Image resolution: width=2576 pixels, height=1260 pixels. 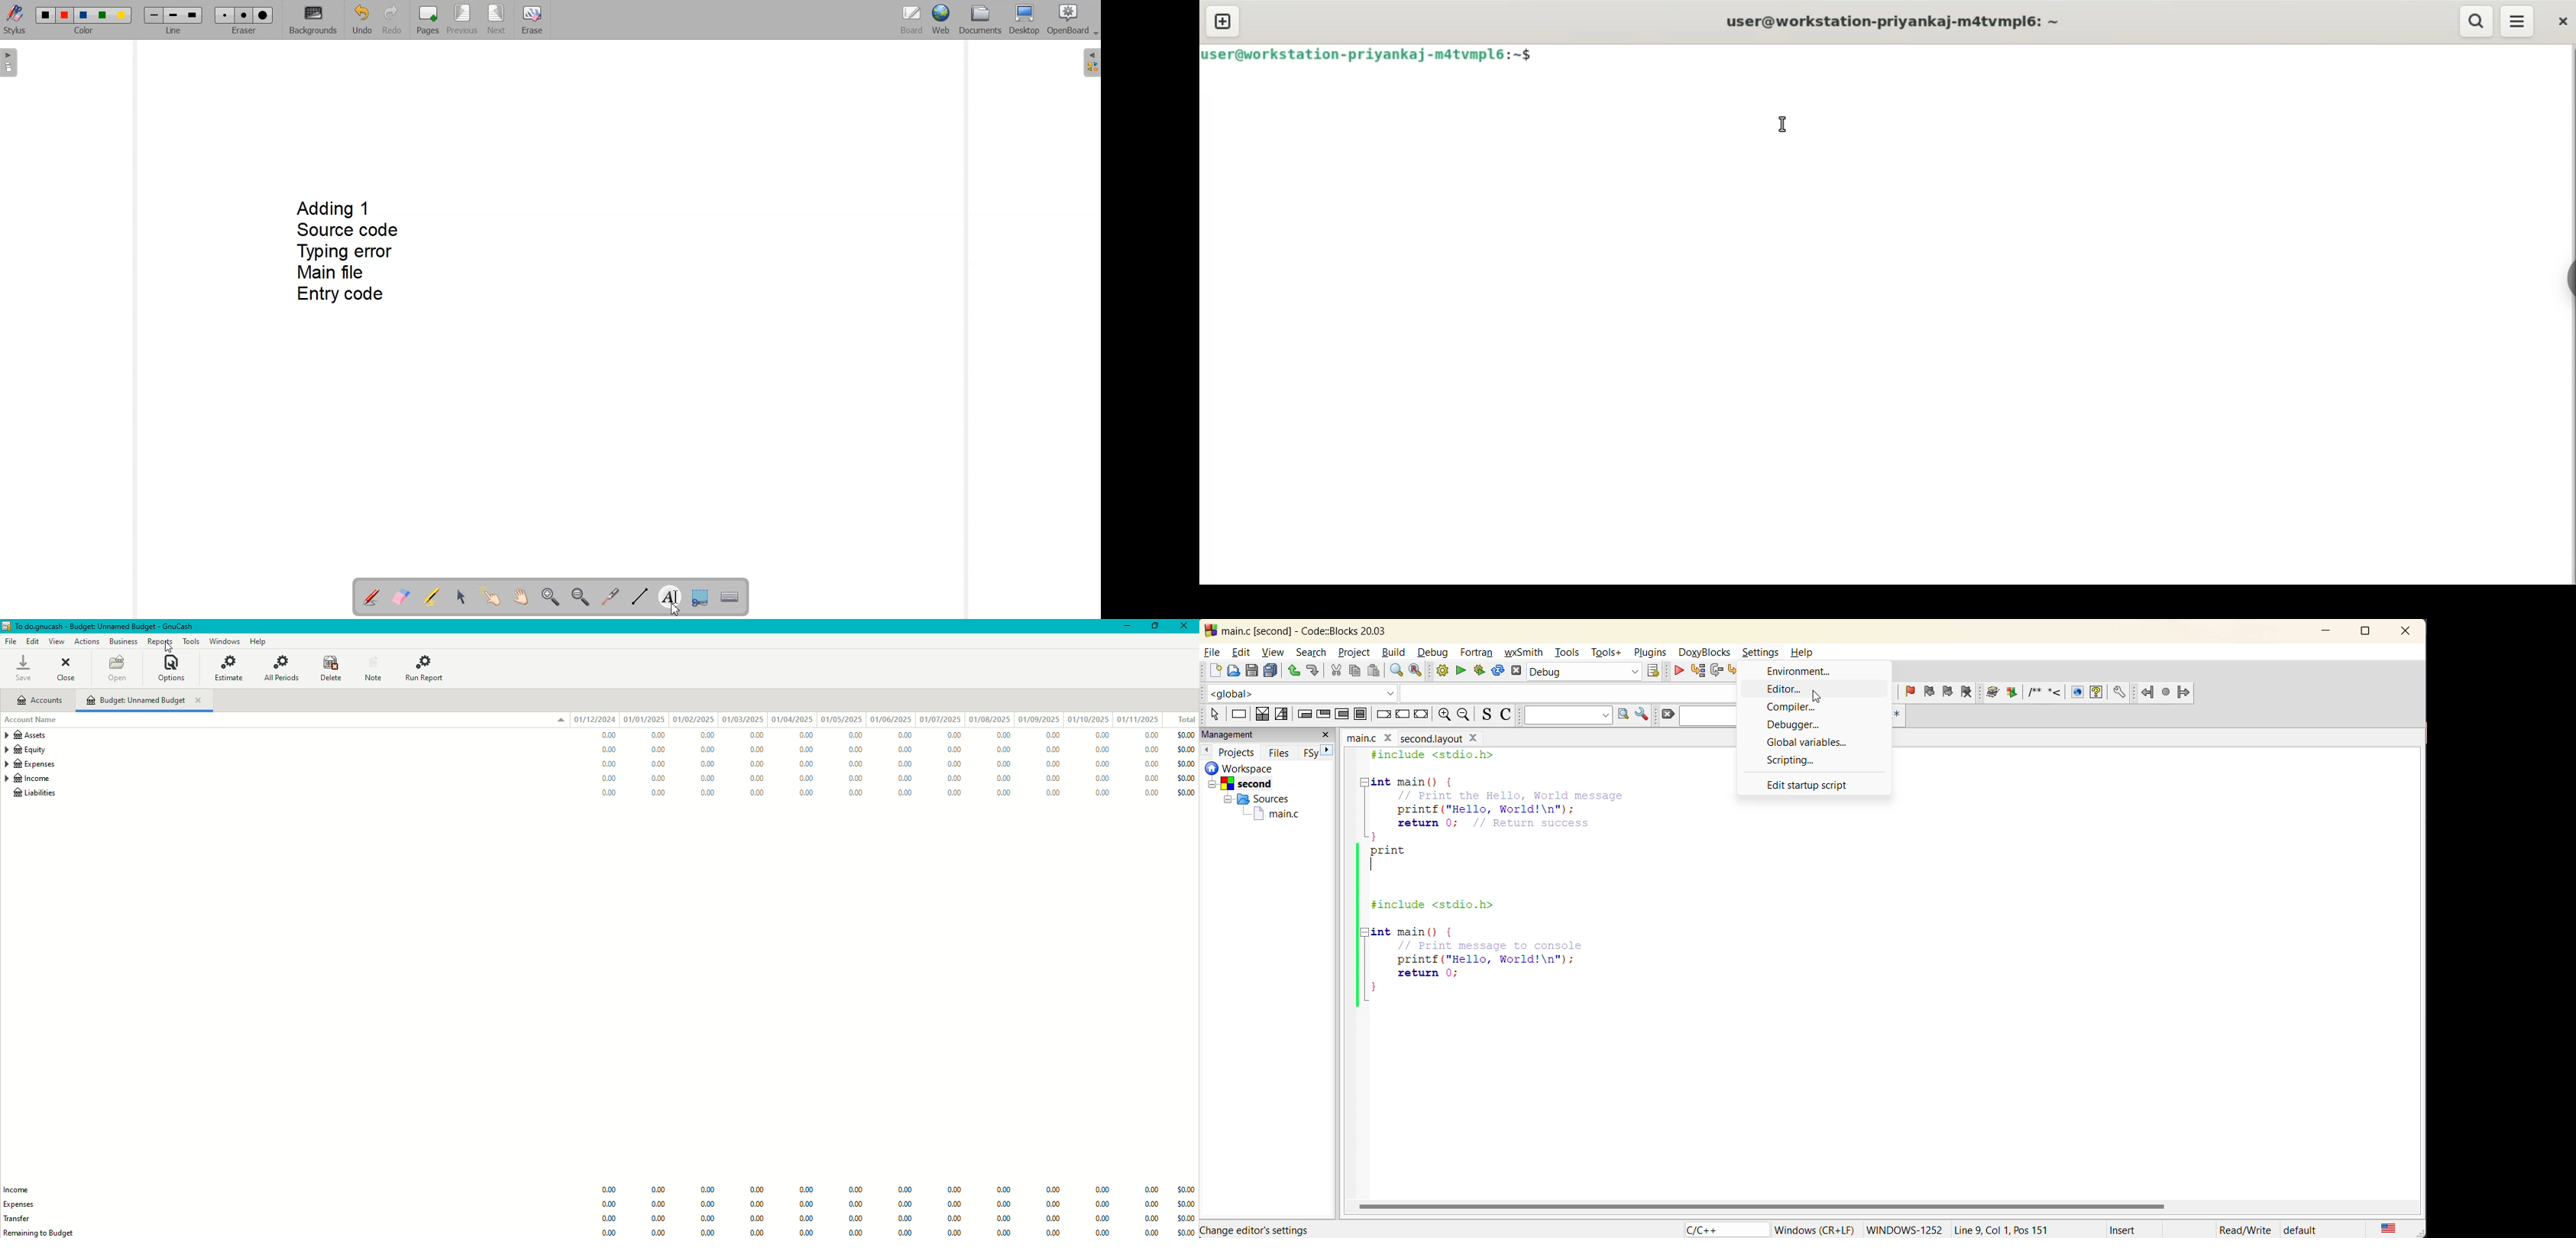 I want to click on Income, so click(x=23, y=1189).